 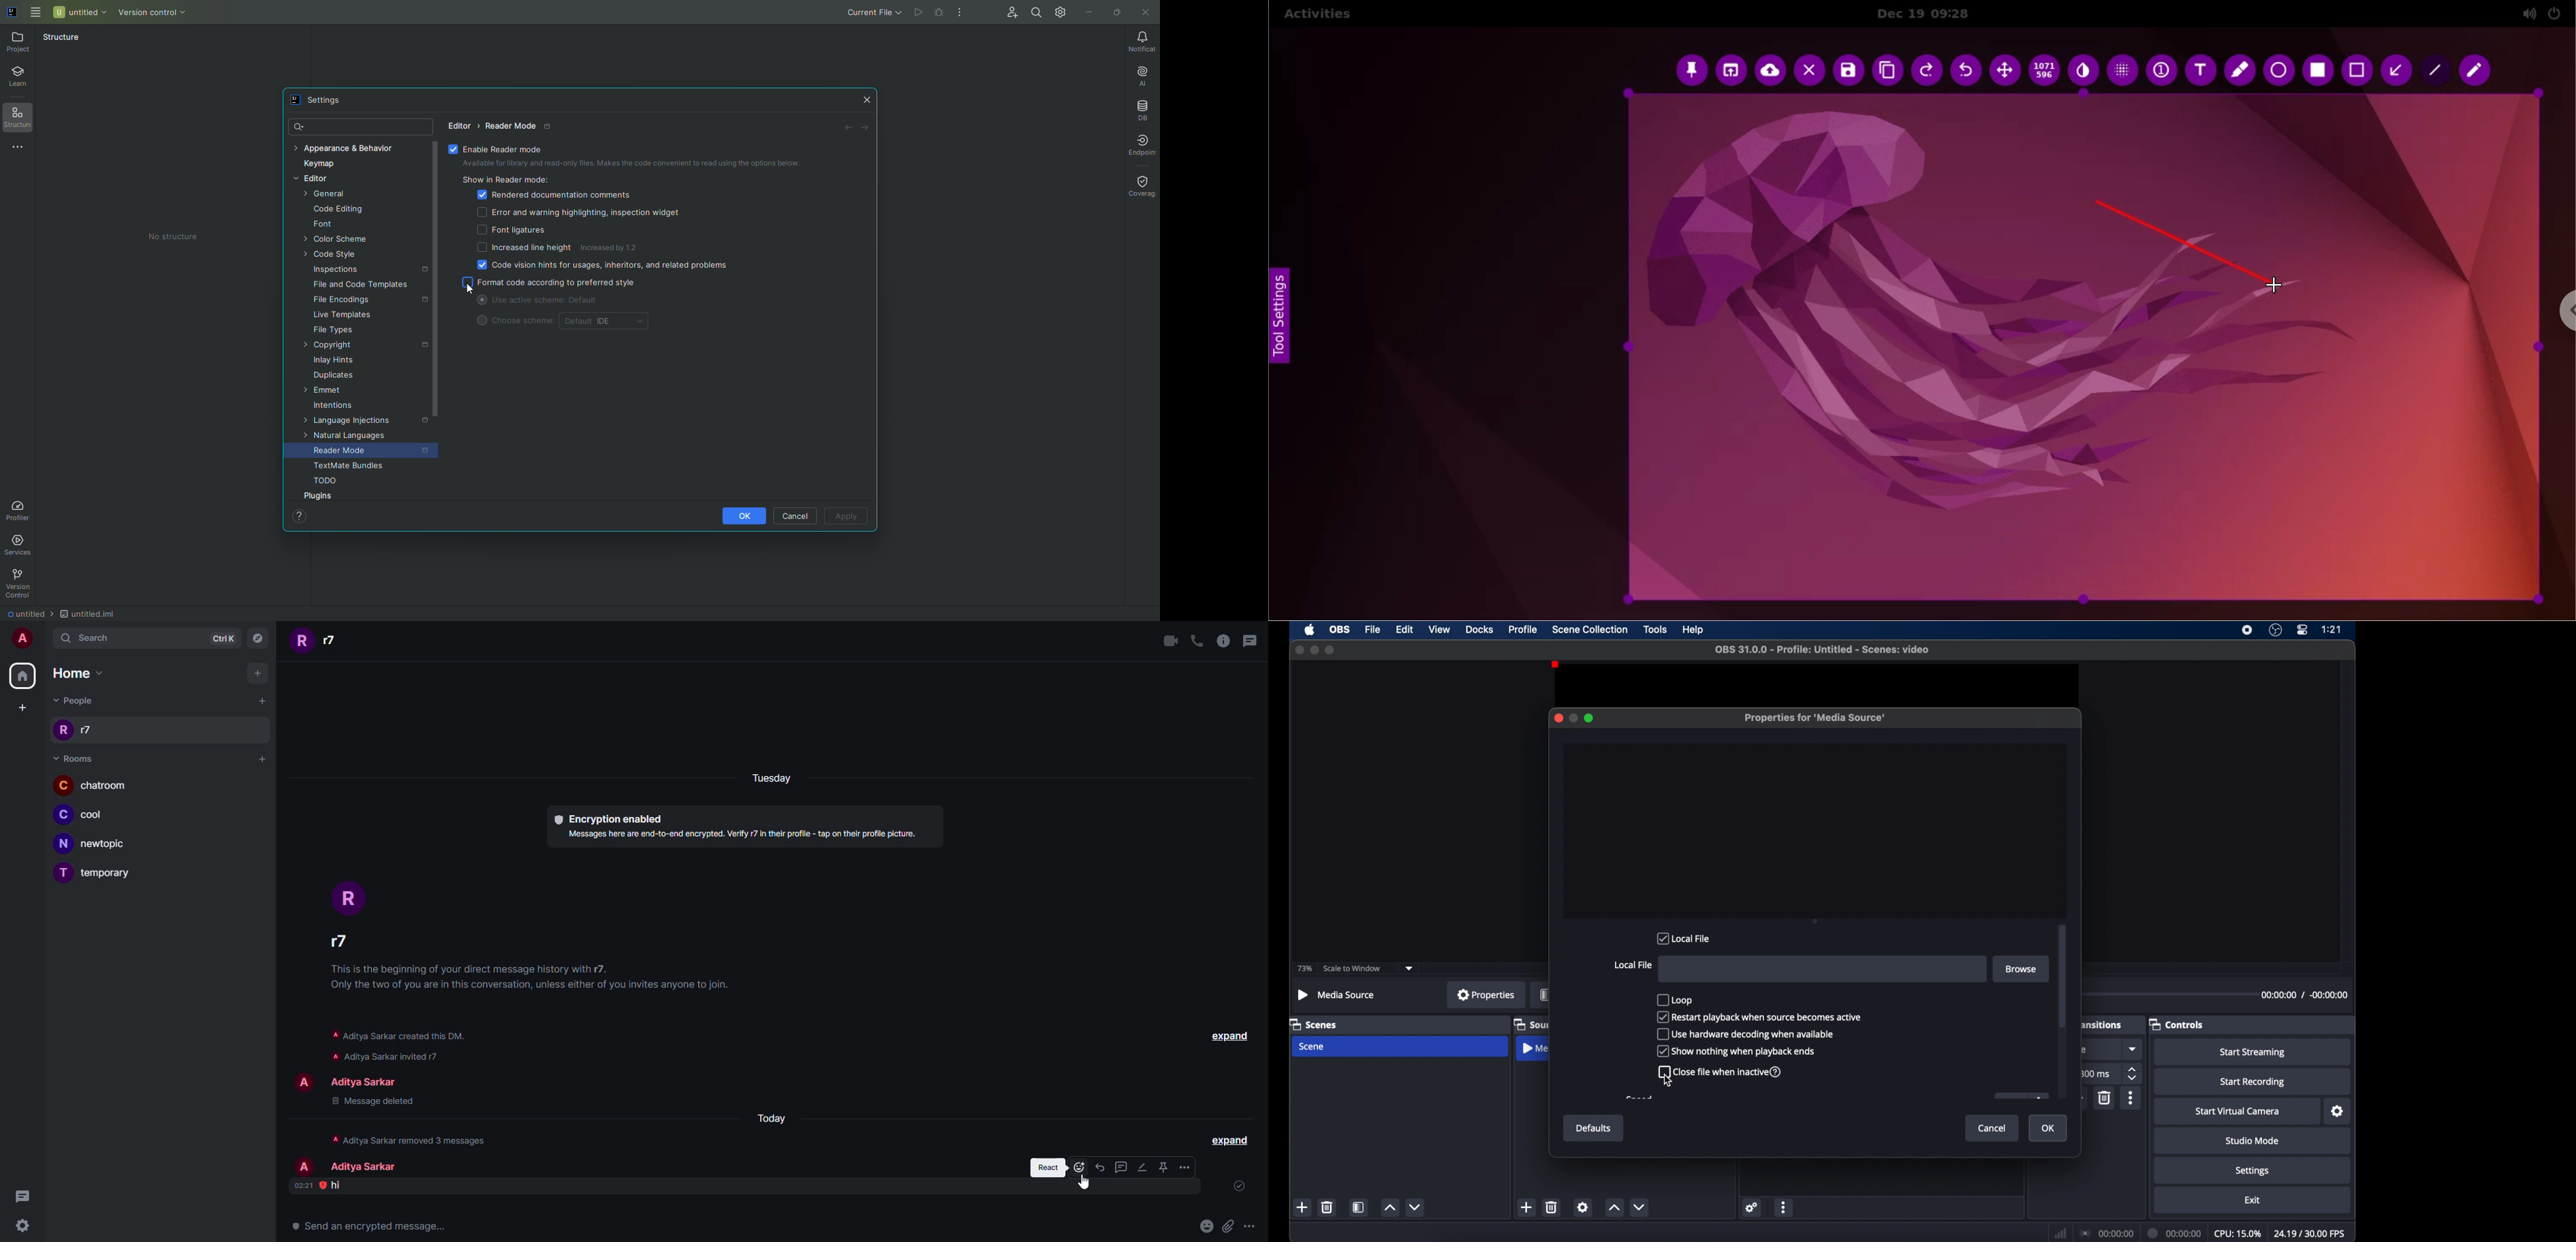 I want to click on scene collection, so click(x=1589, y=630).